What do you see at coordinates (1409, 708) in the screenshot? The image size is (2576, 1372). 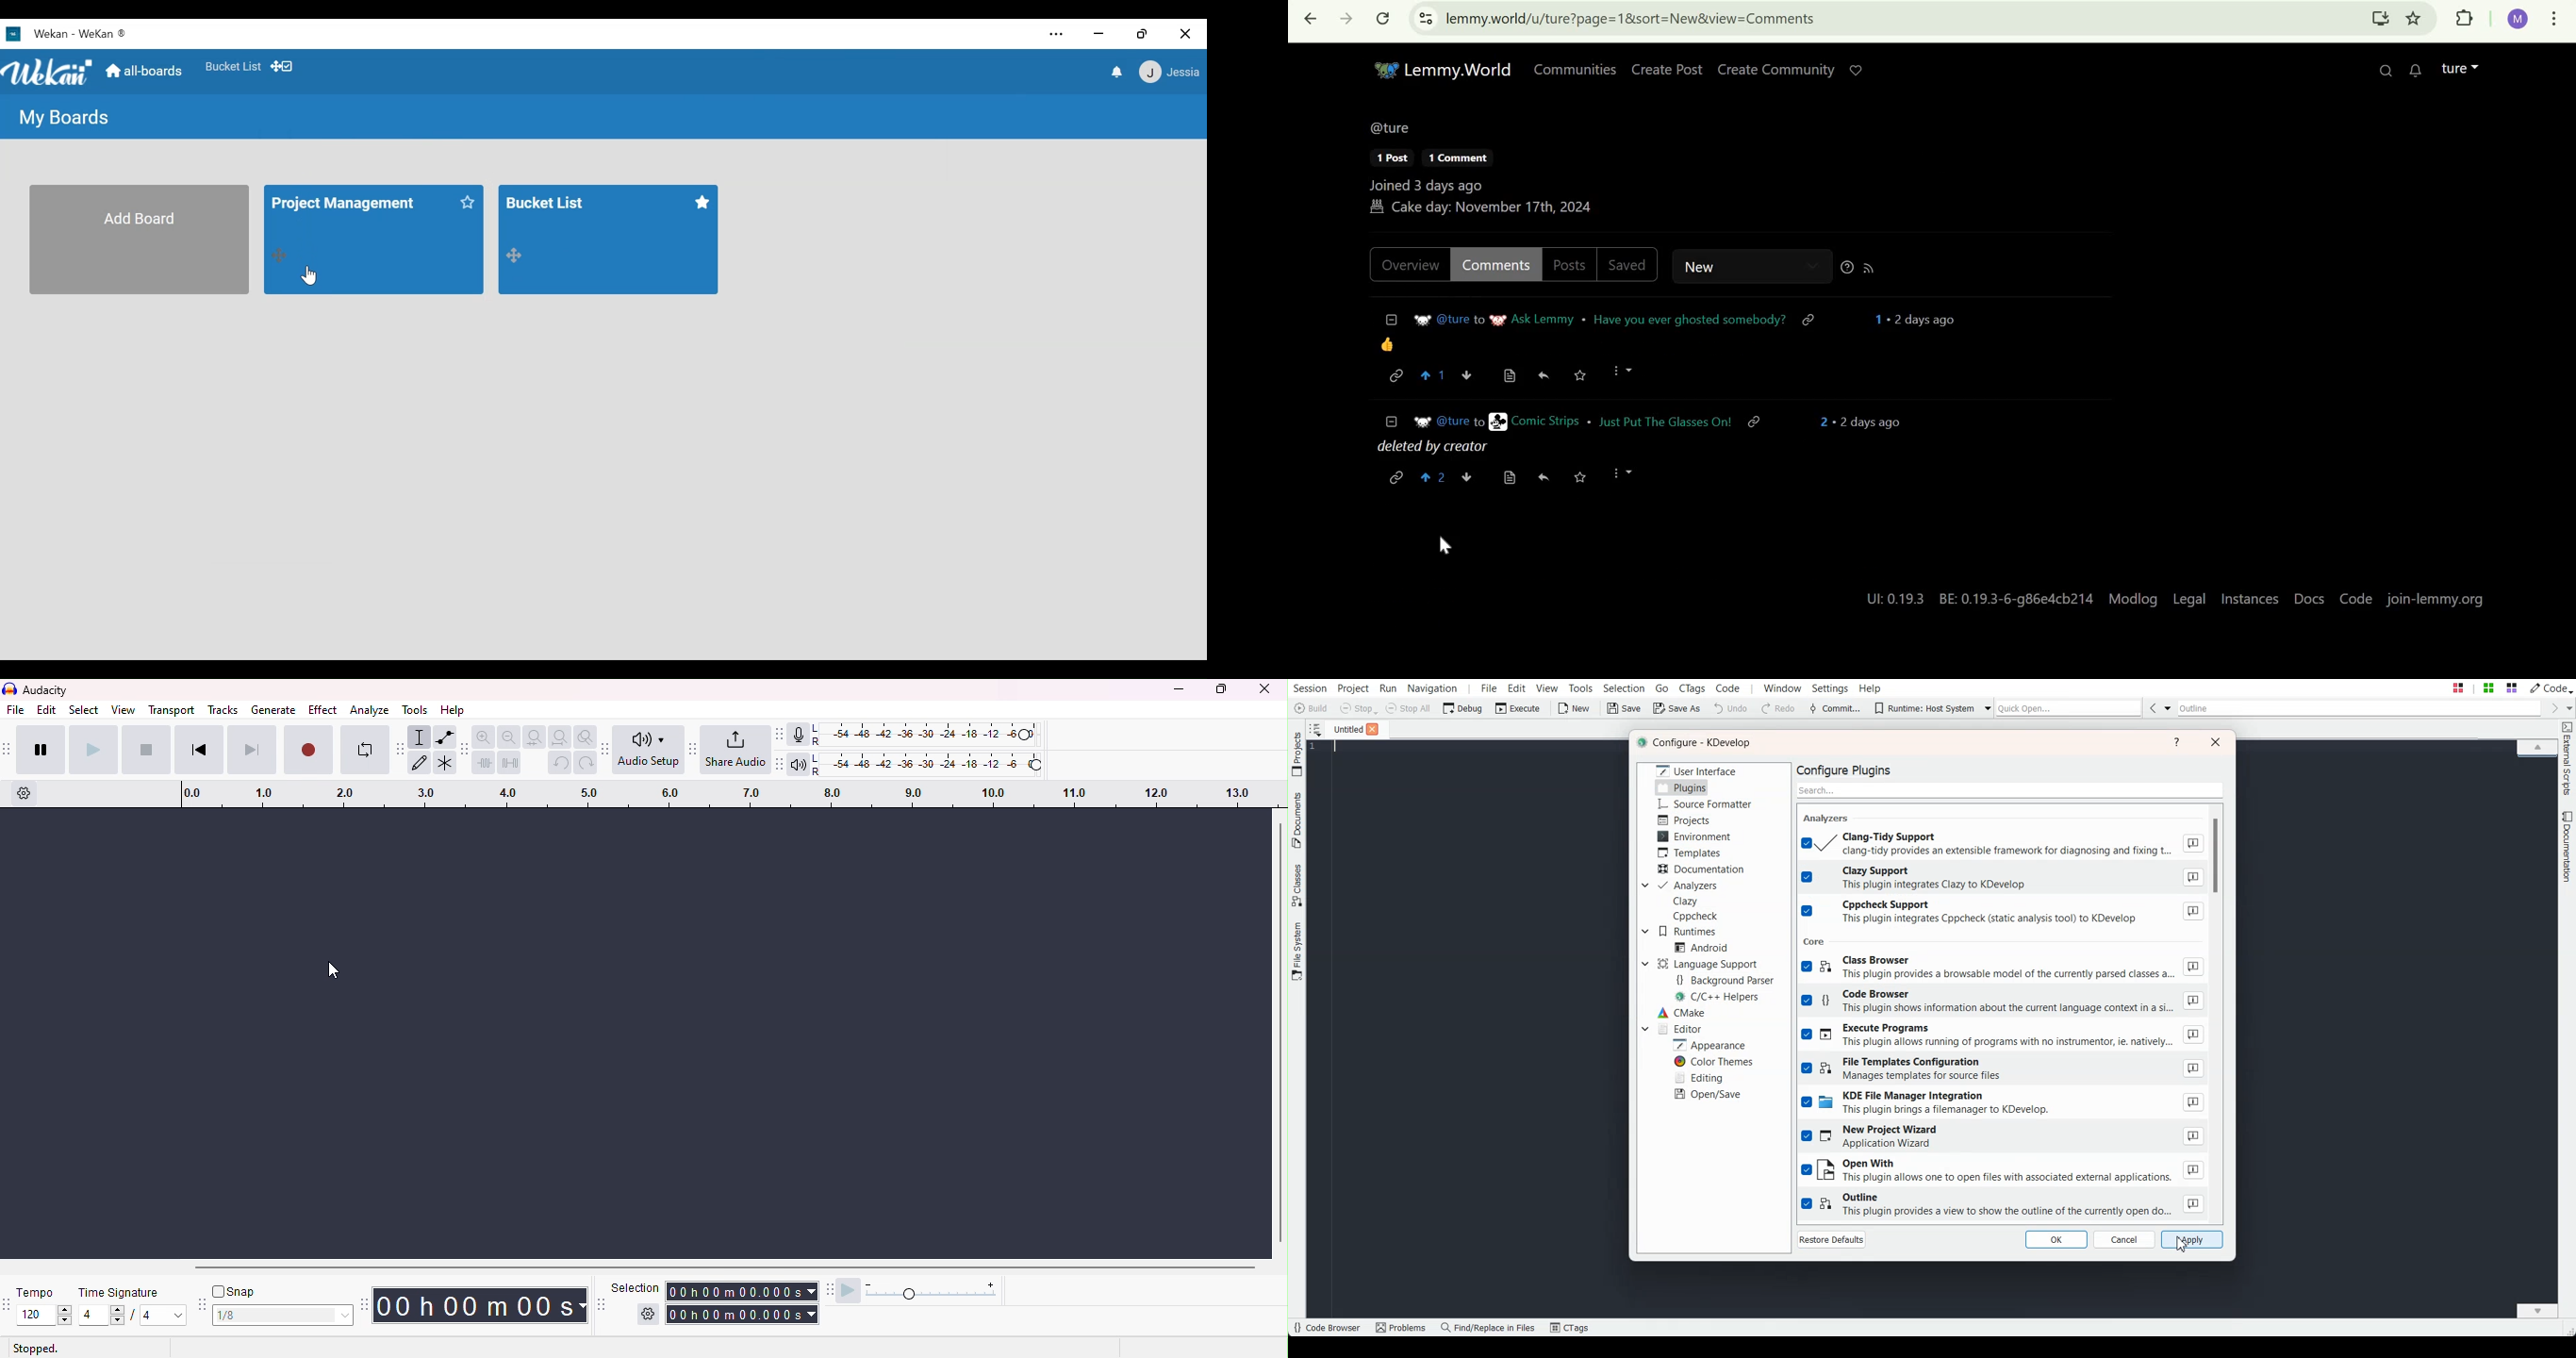 I see `Stop All` at bounding box center [1409, 708].